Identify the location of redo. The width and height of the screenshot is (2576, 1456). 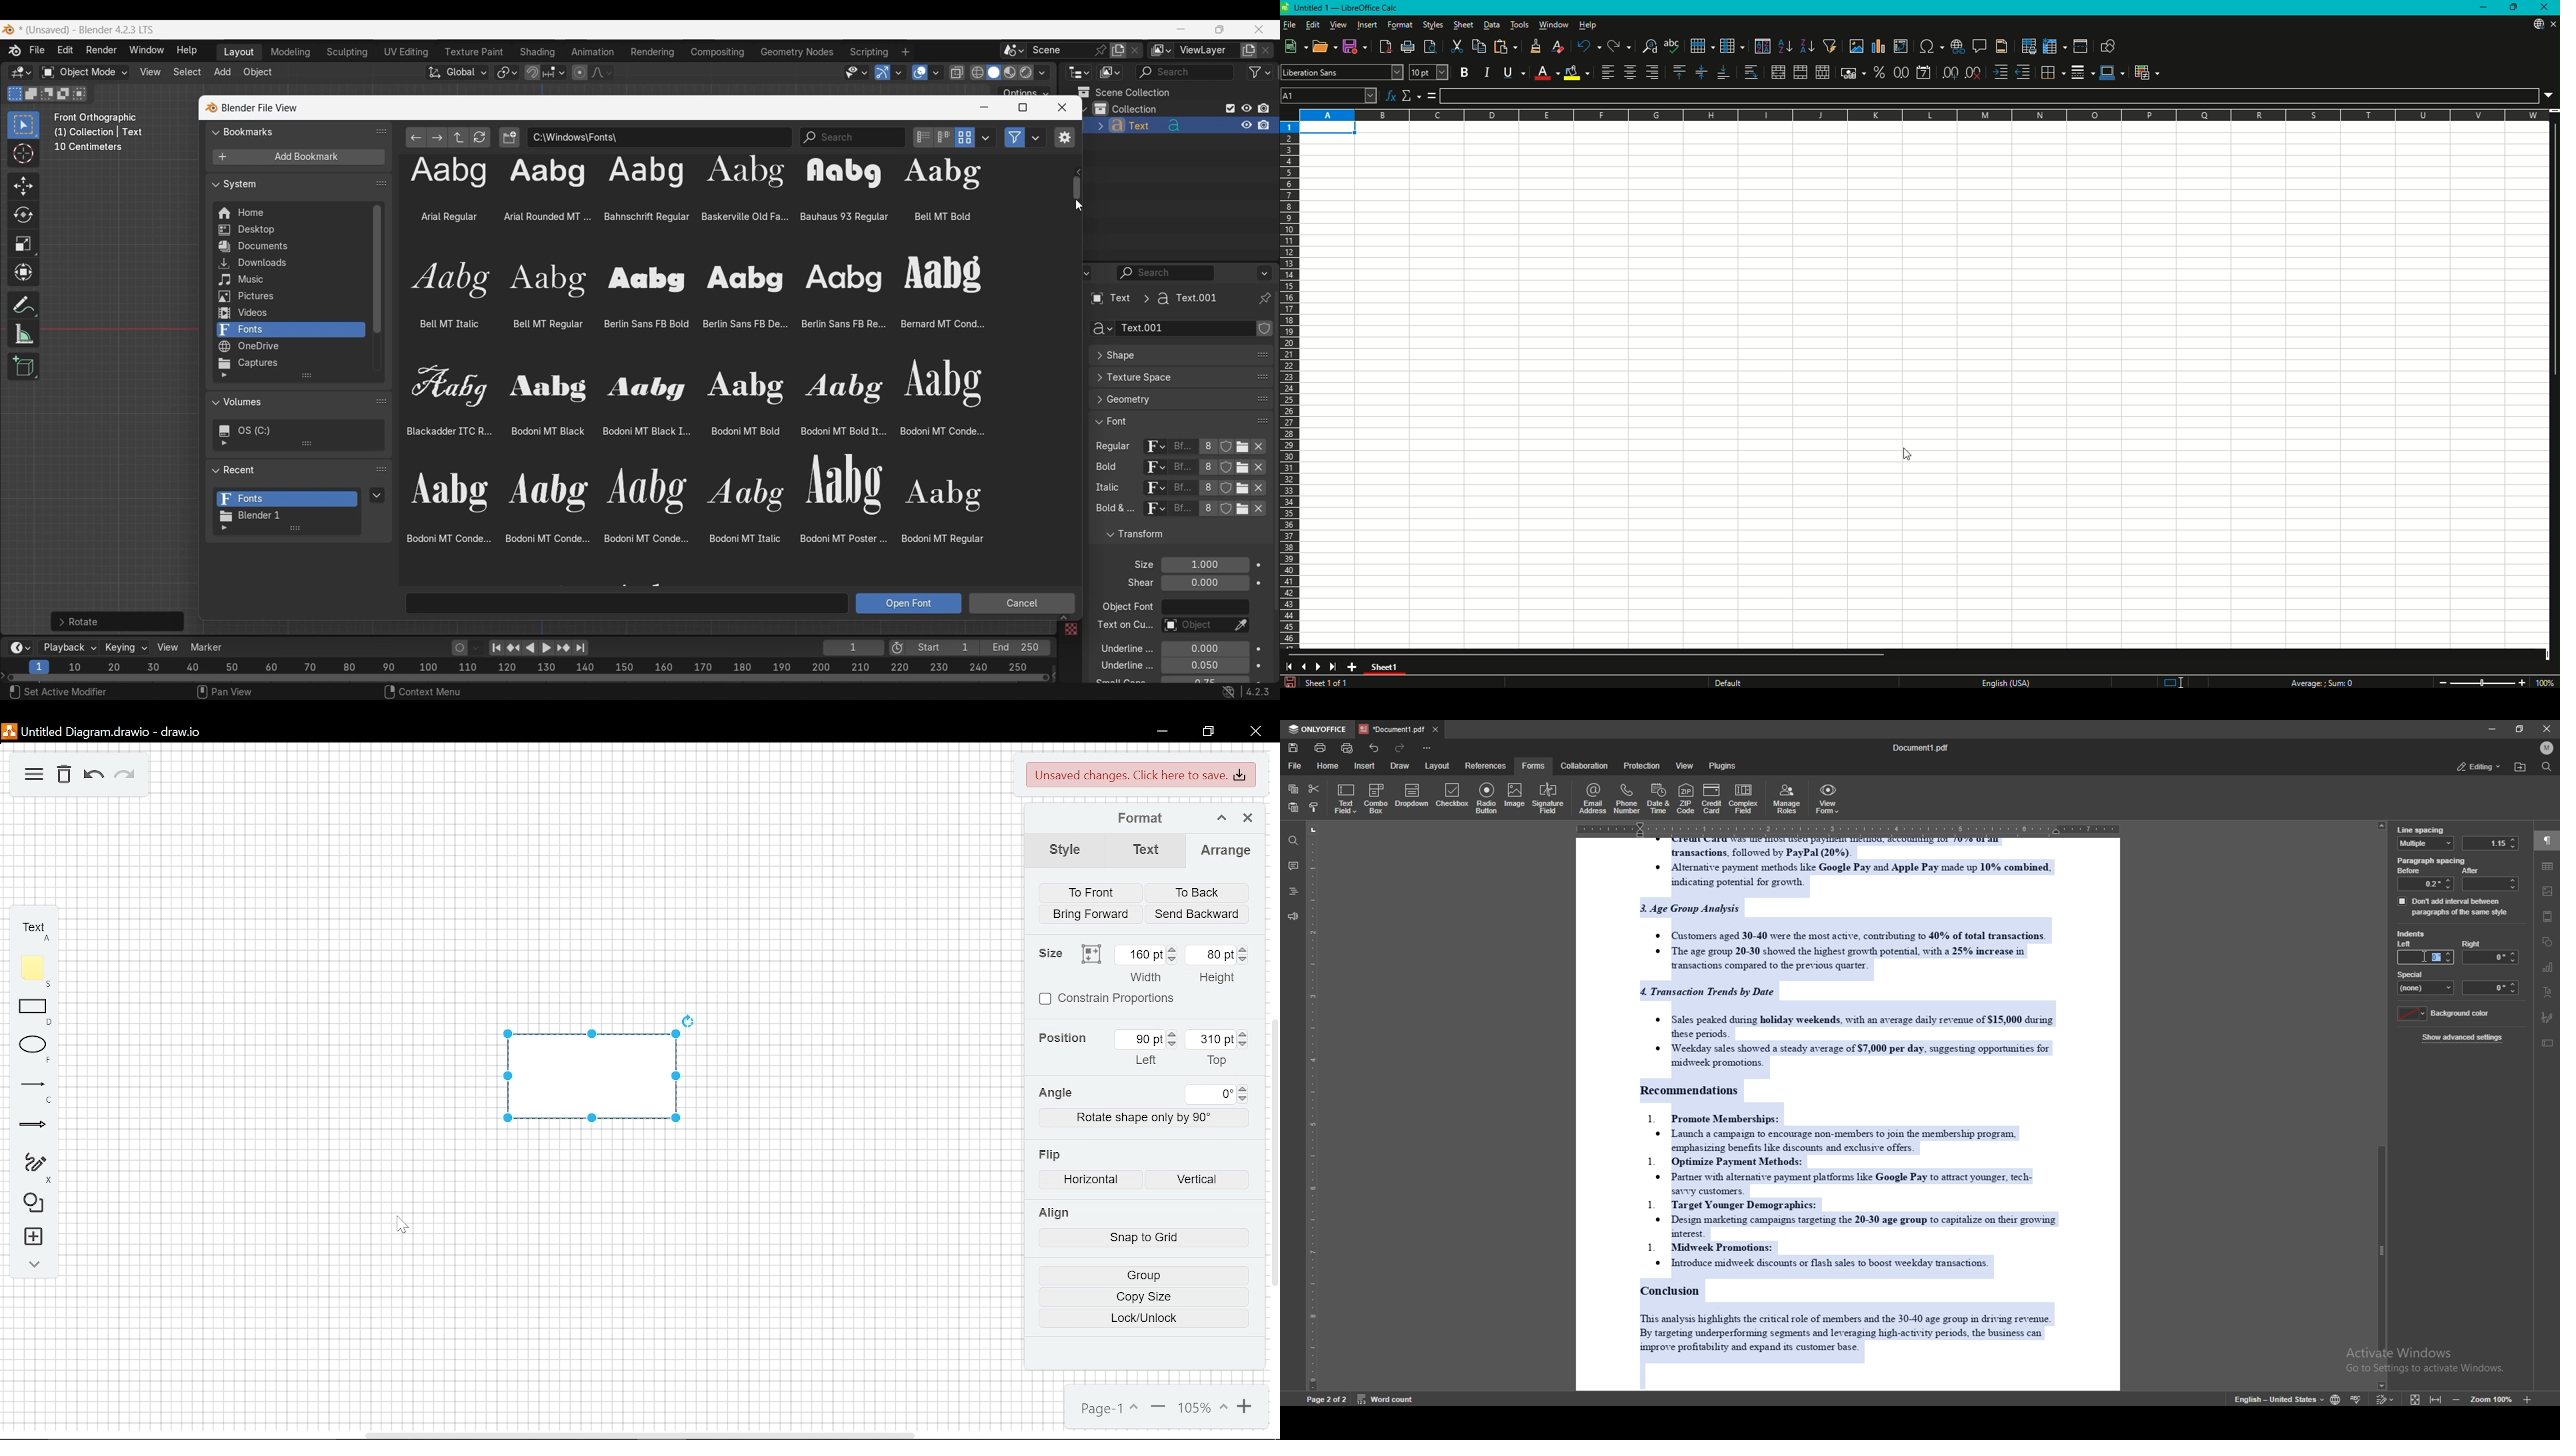
(126, 777).